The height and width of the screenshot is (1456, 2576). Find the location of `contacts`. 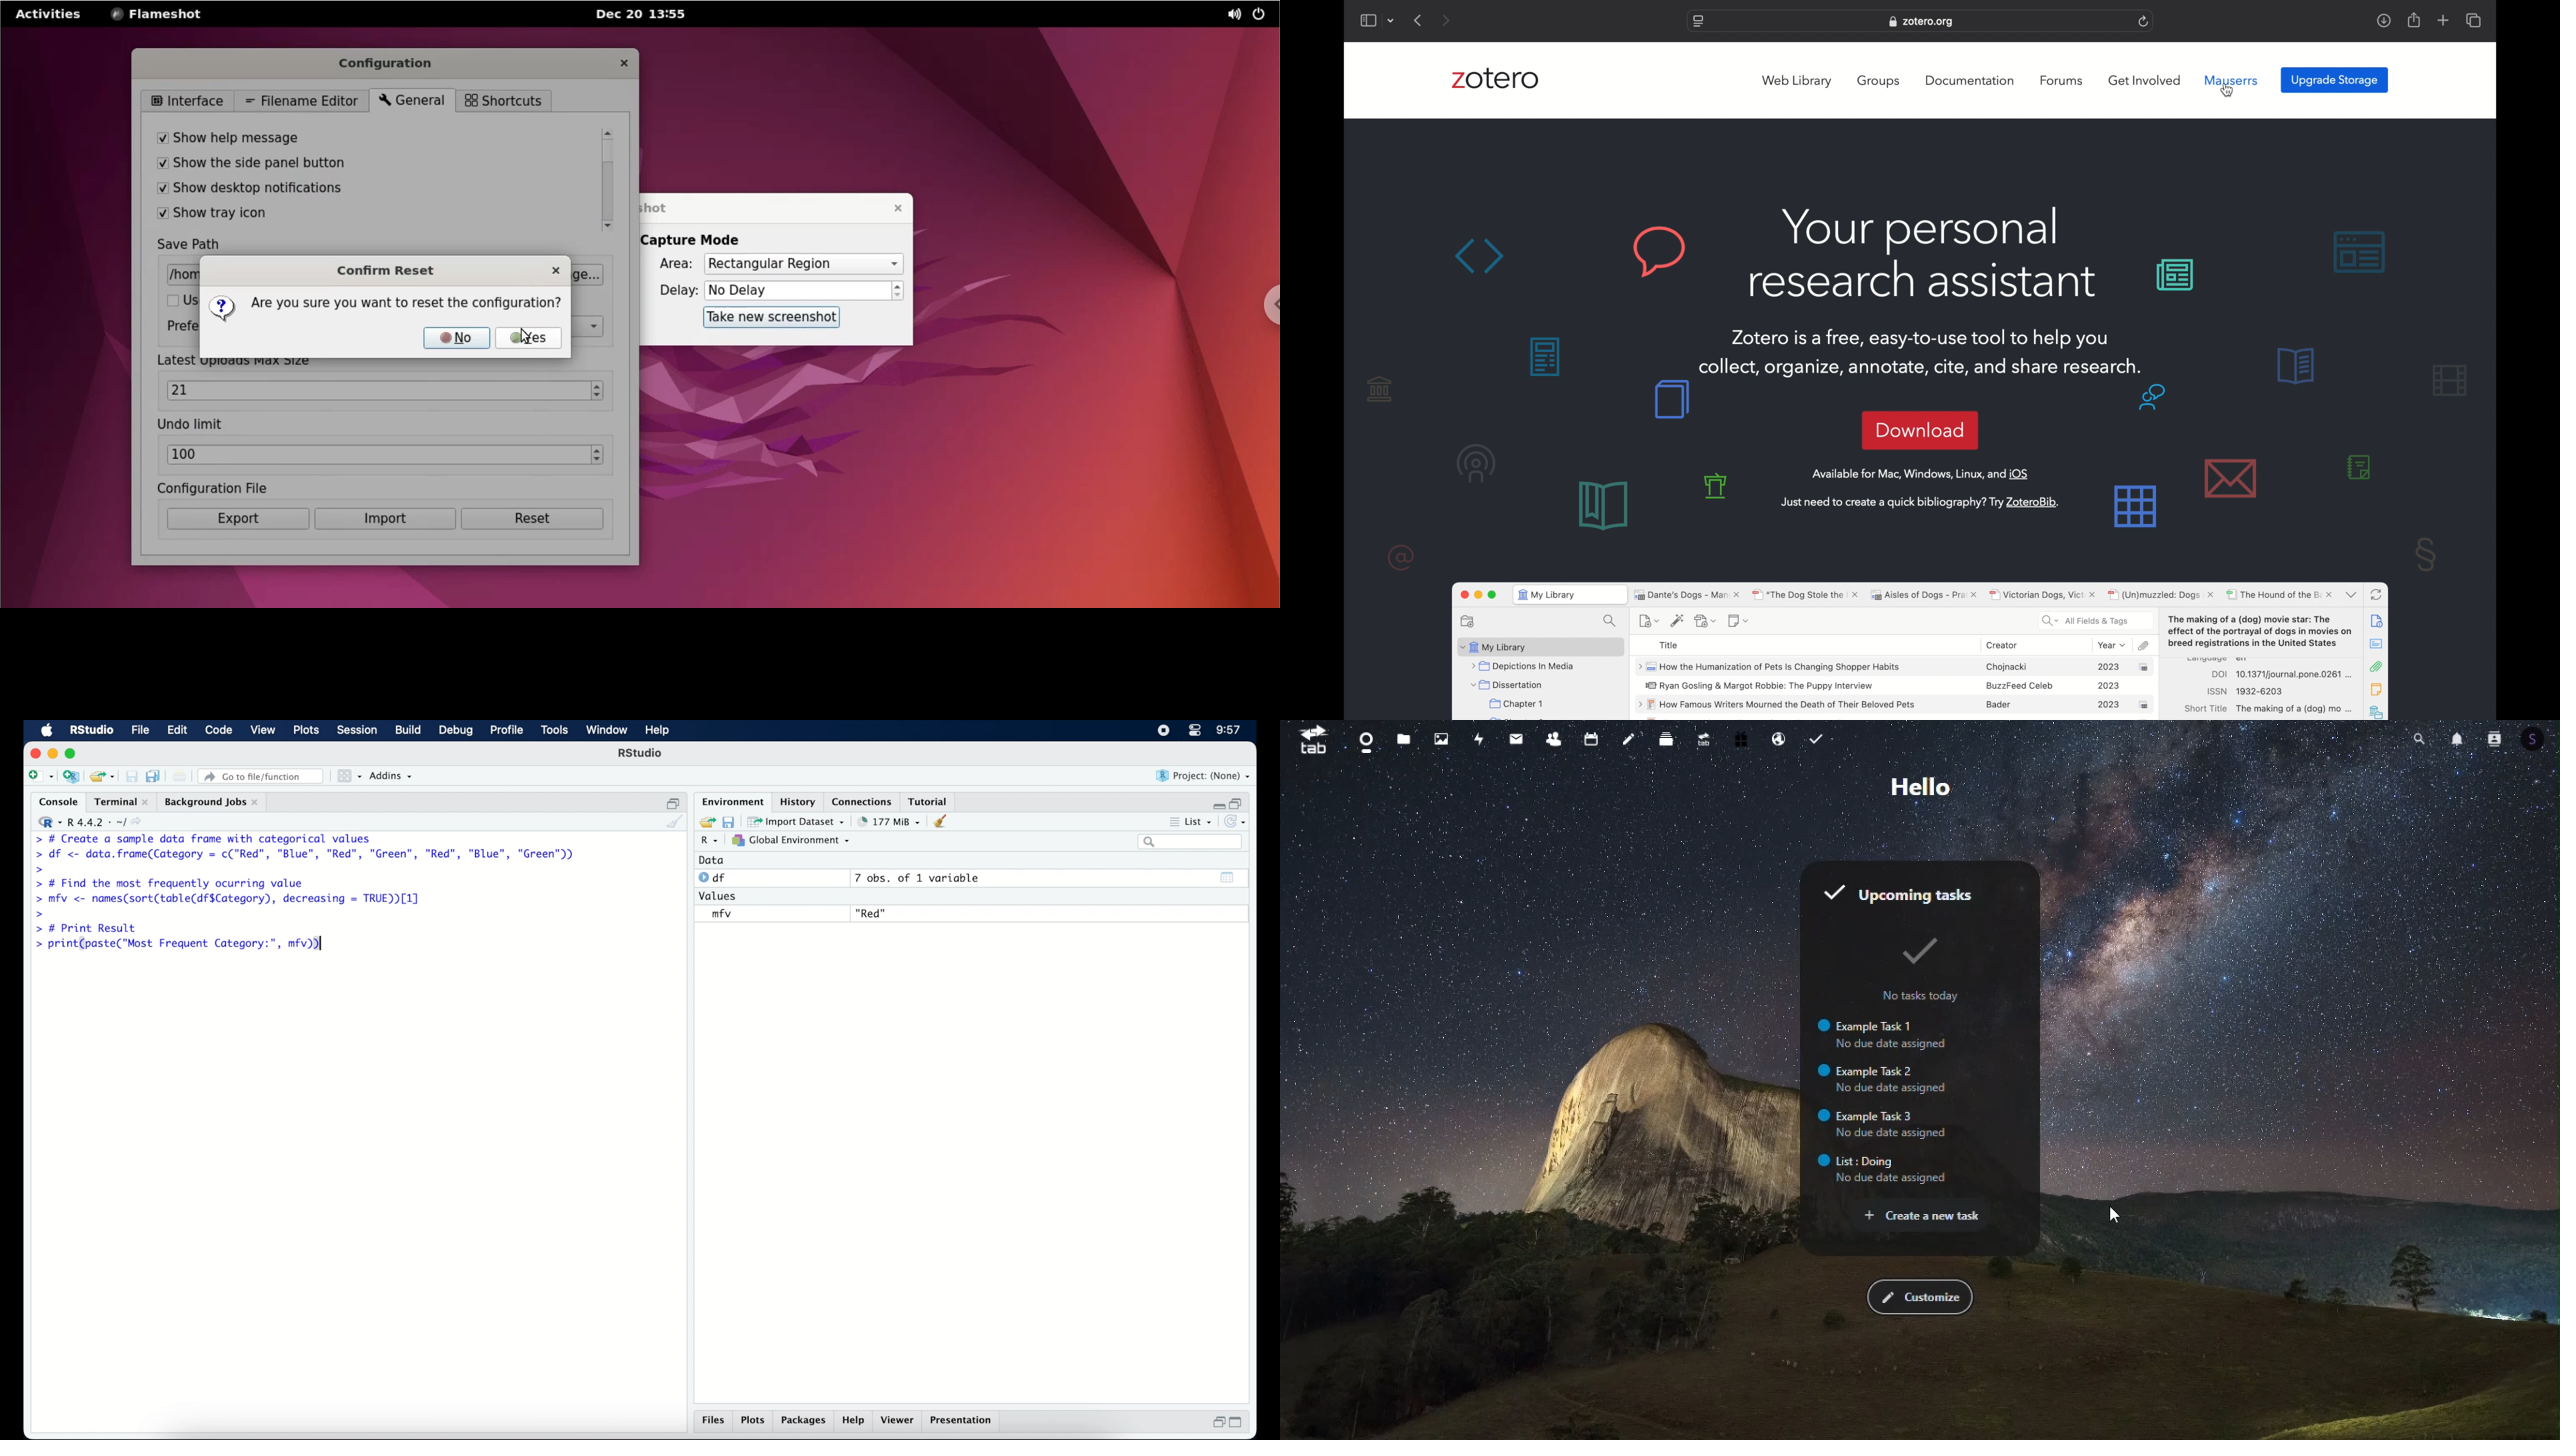

contacts is located at coordinates (1551, 740).